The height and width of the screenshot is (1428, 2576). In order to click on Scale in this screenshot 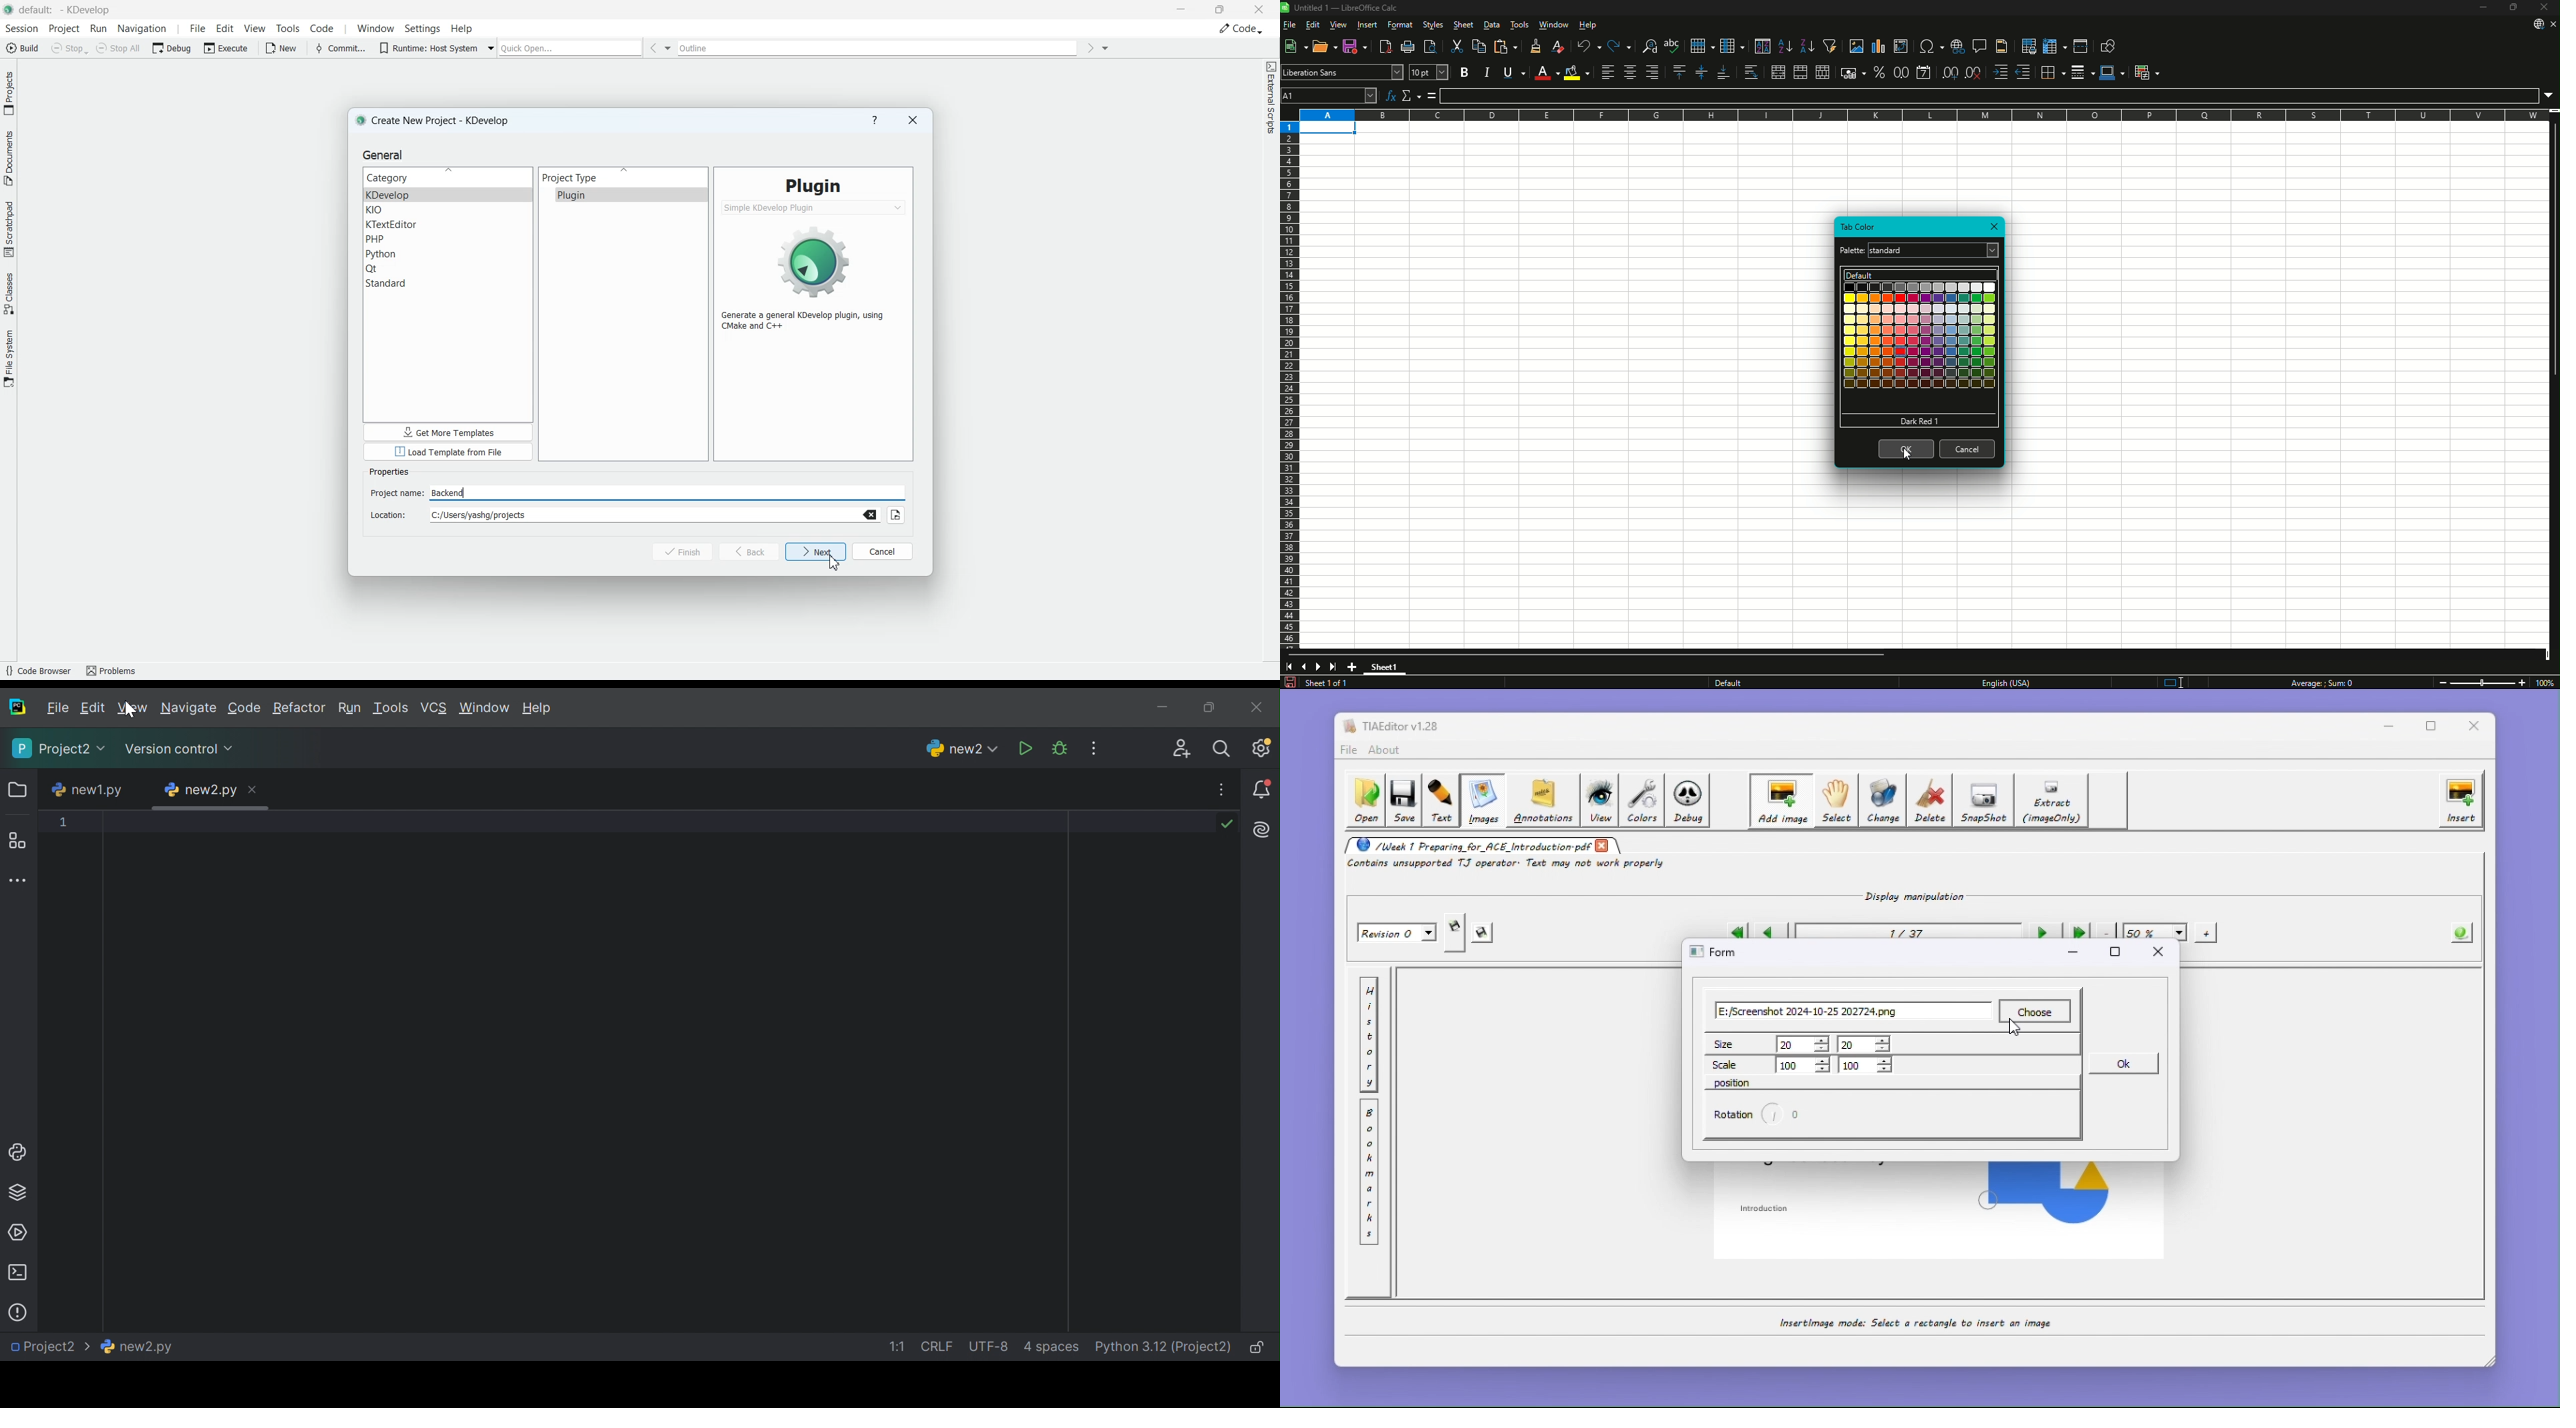, I will do `click(1739, 1064)`.